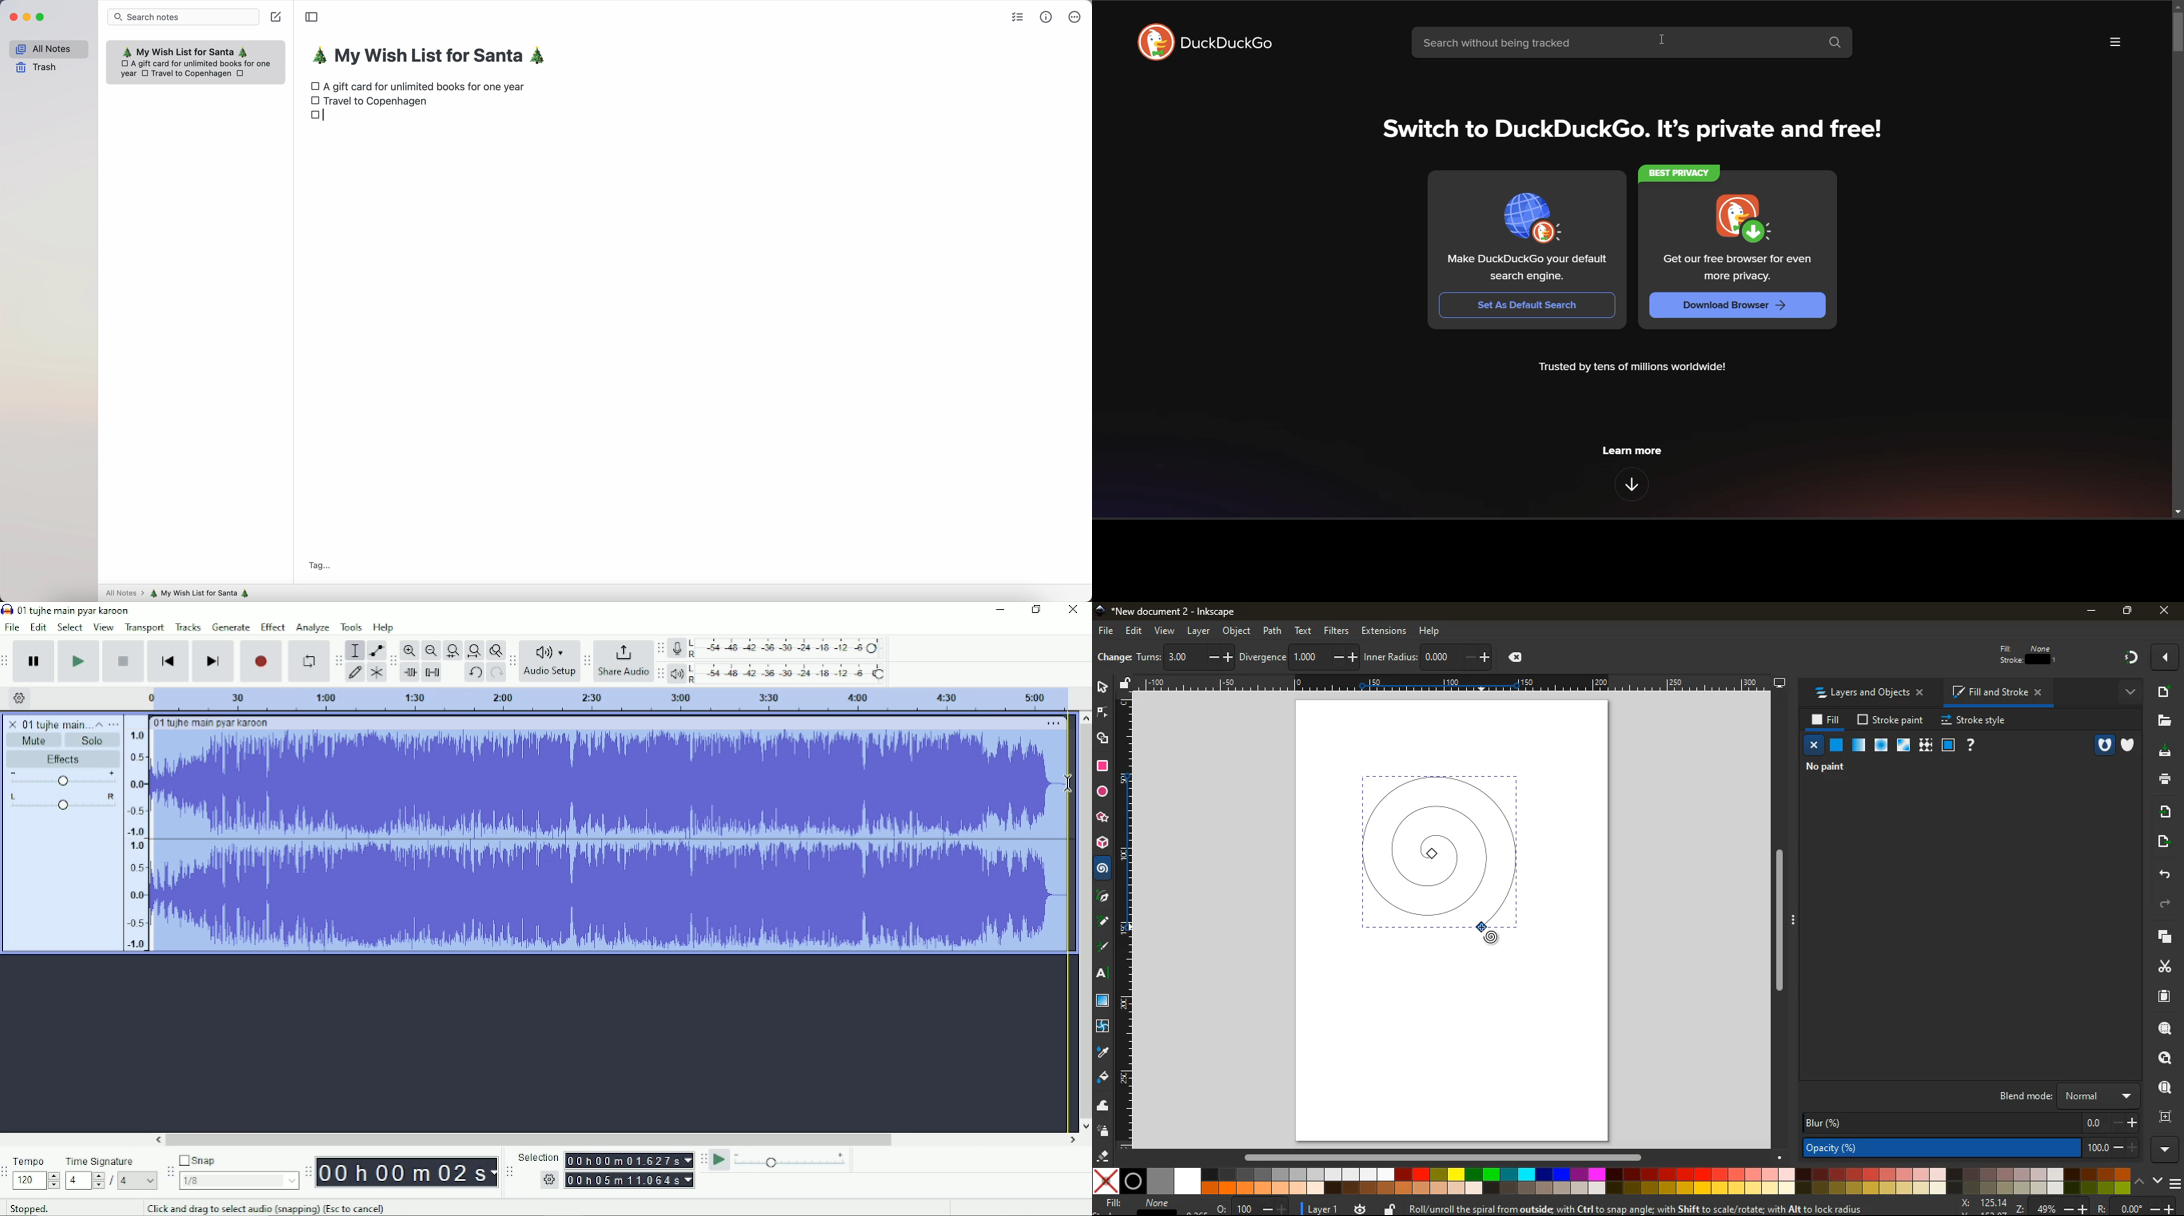 The image size is (2184, 1232). Describe the element at coordinates (18, 698) in the screenshot. I see `Timeline options` at that location.